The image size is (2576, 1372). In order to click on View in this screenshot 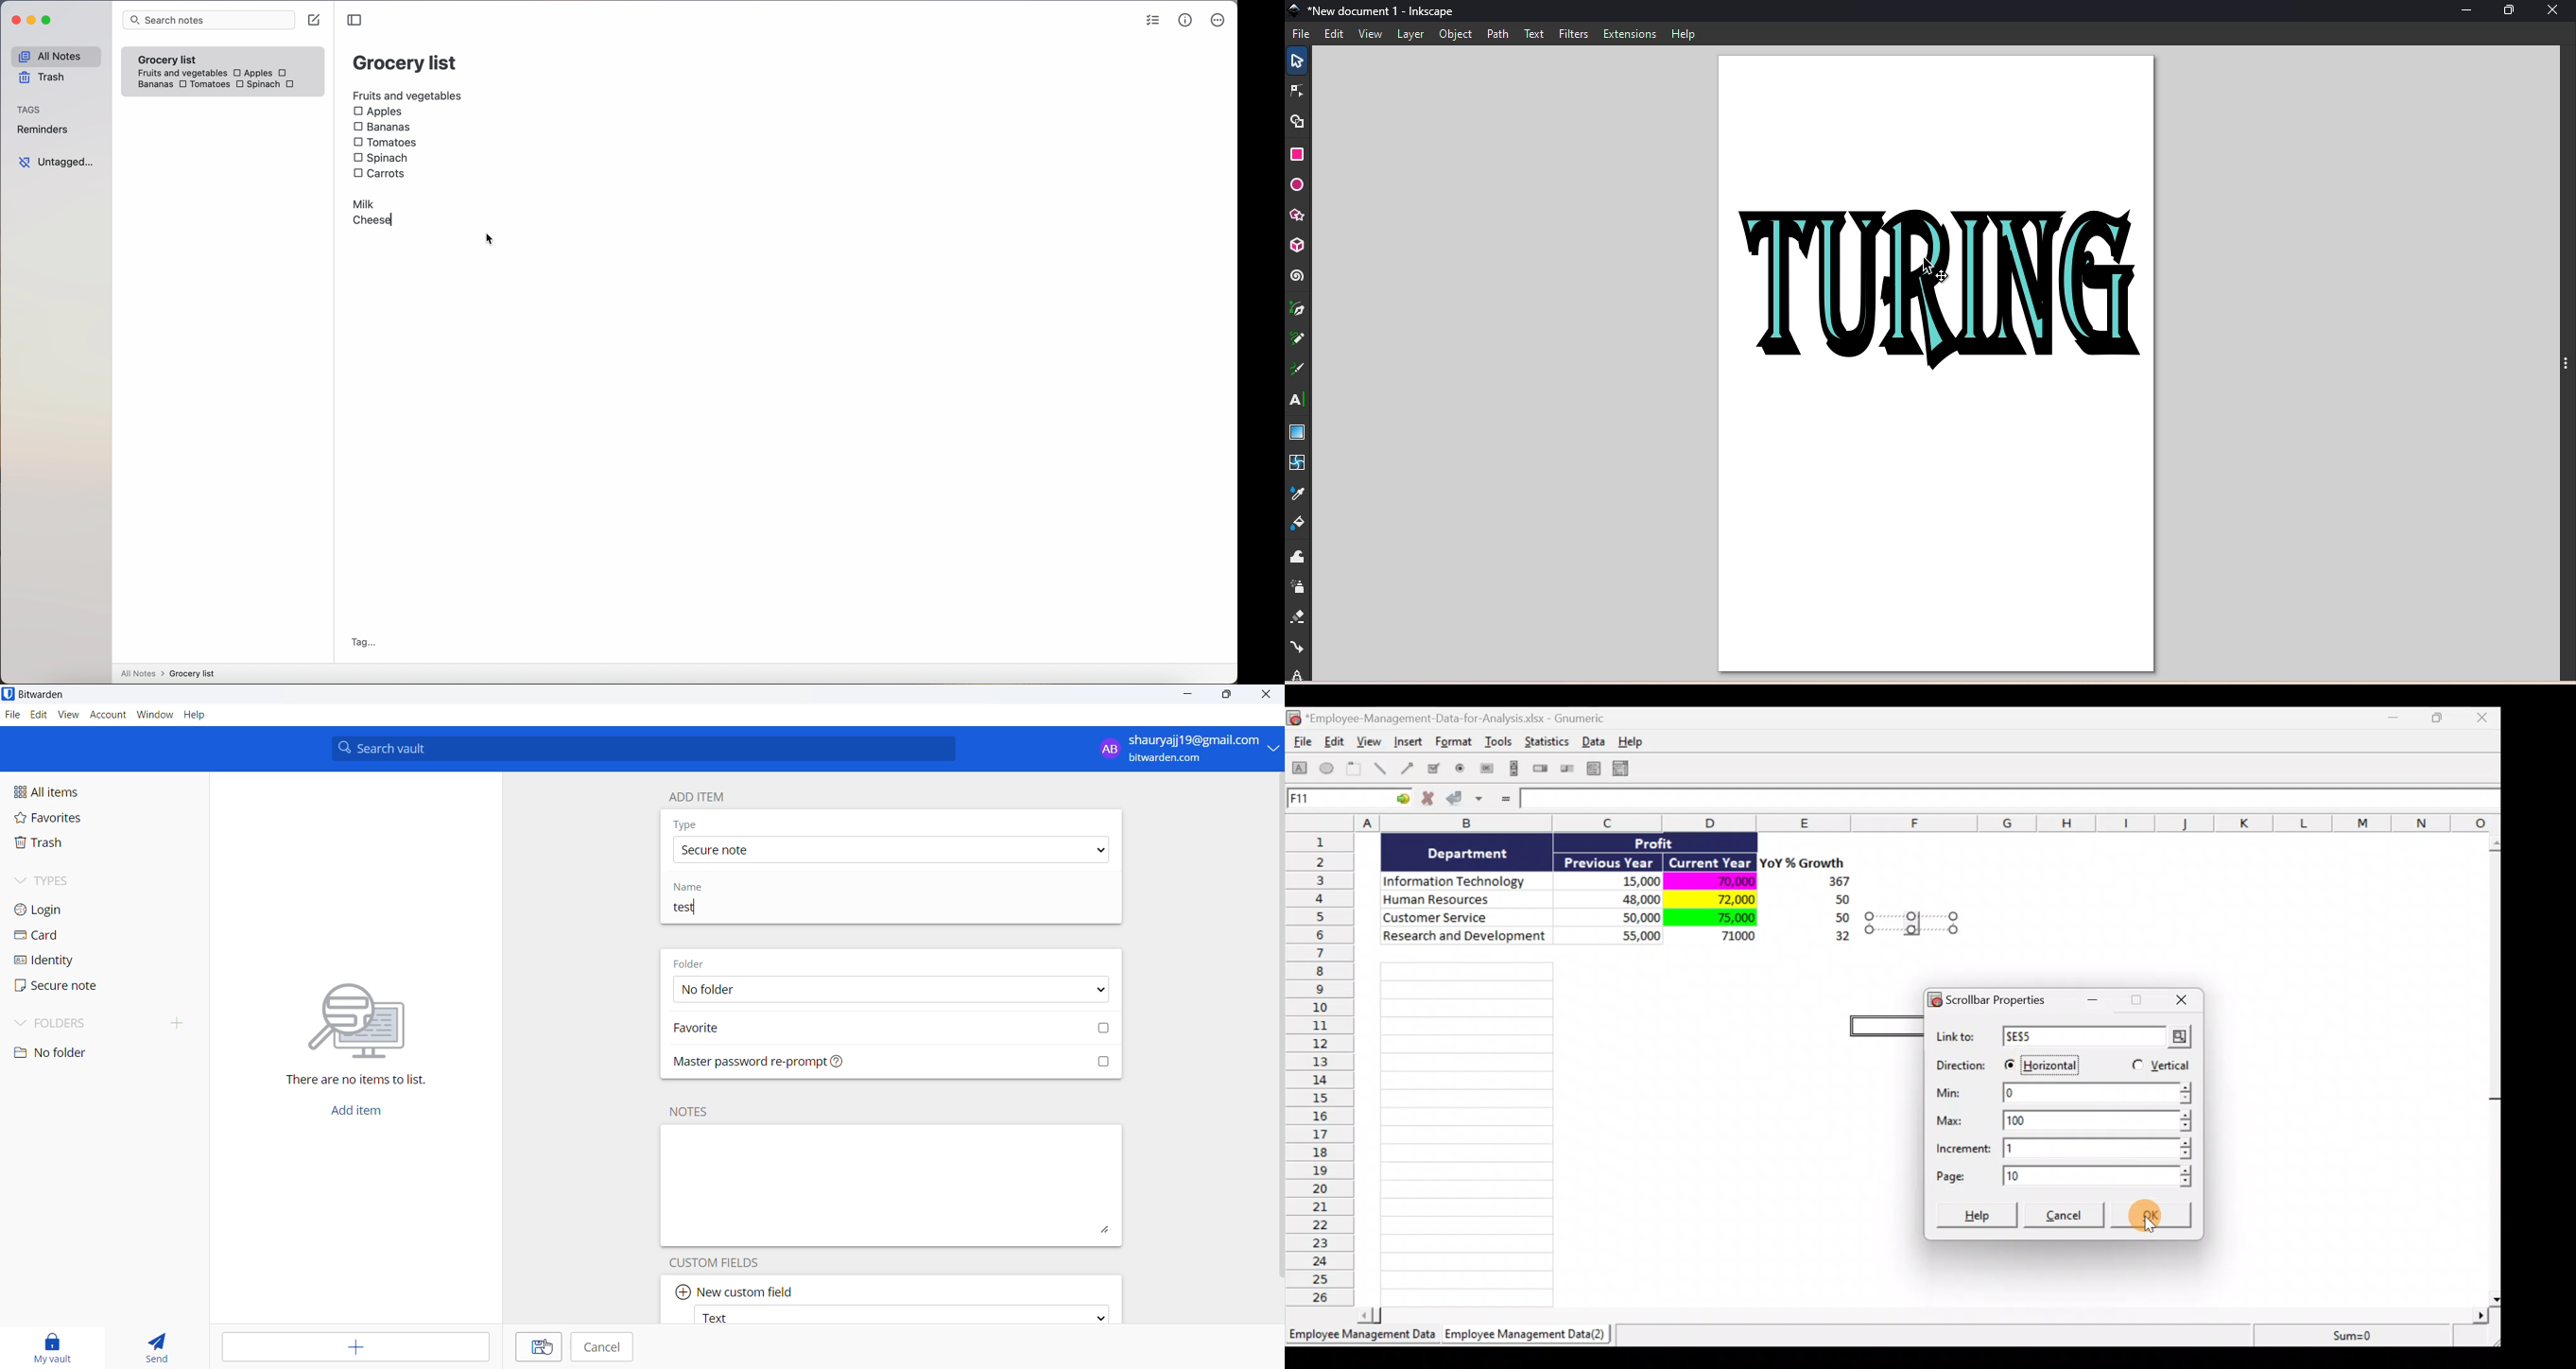, I will do `click(1368, 35)`.